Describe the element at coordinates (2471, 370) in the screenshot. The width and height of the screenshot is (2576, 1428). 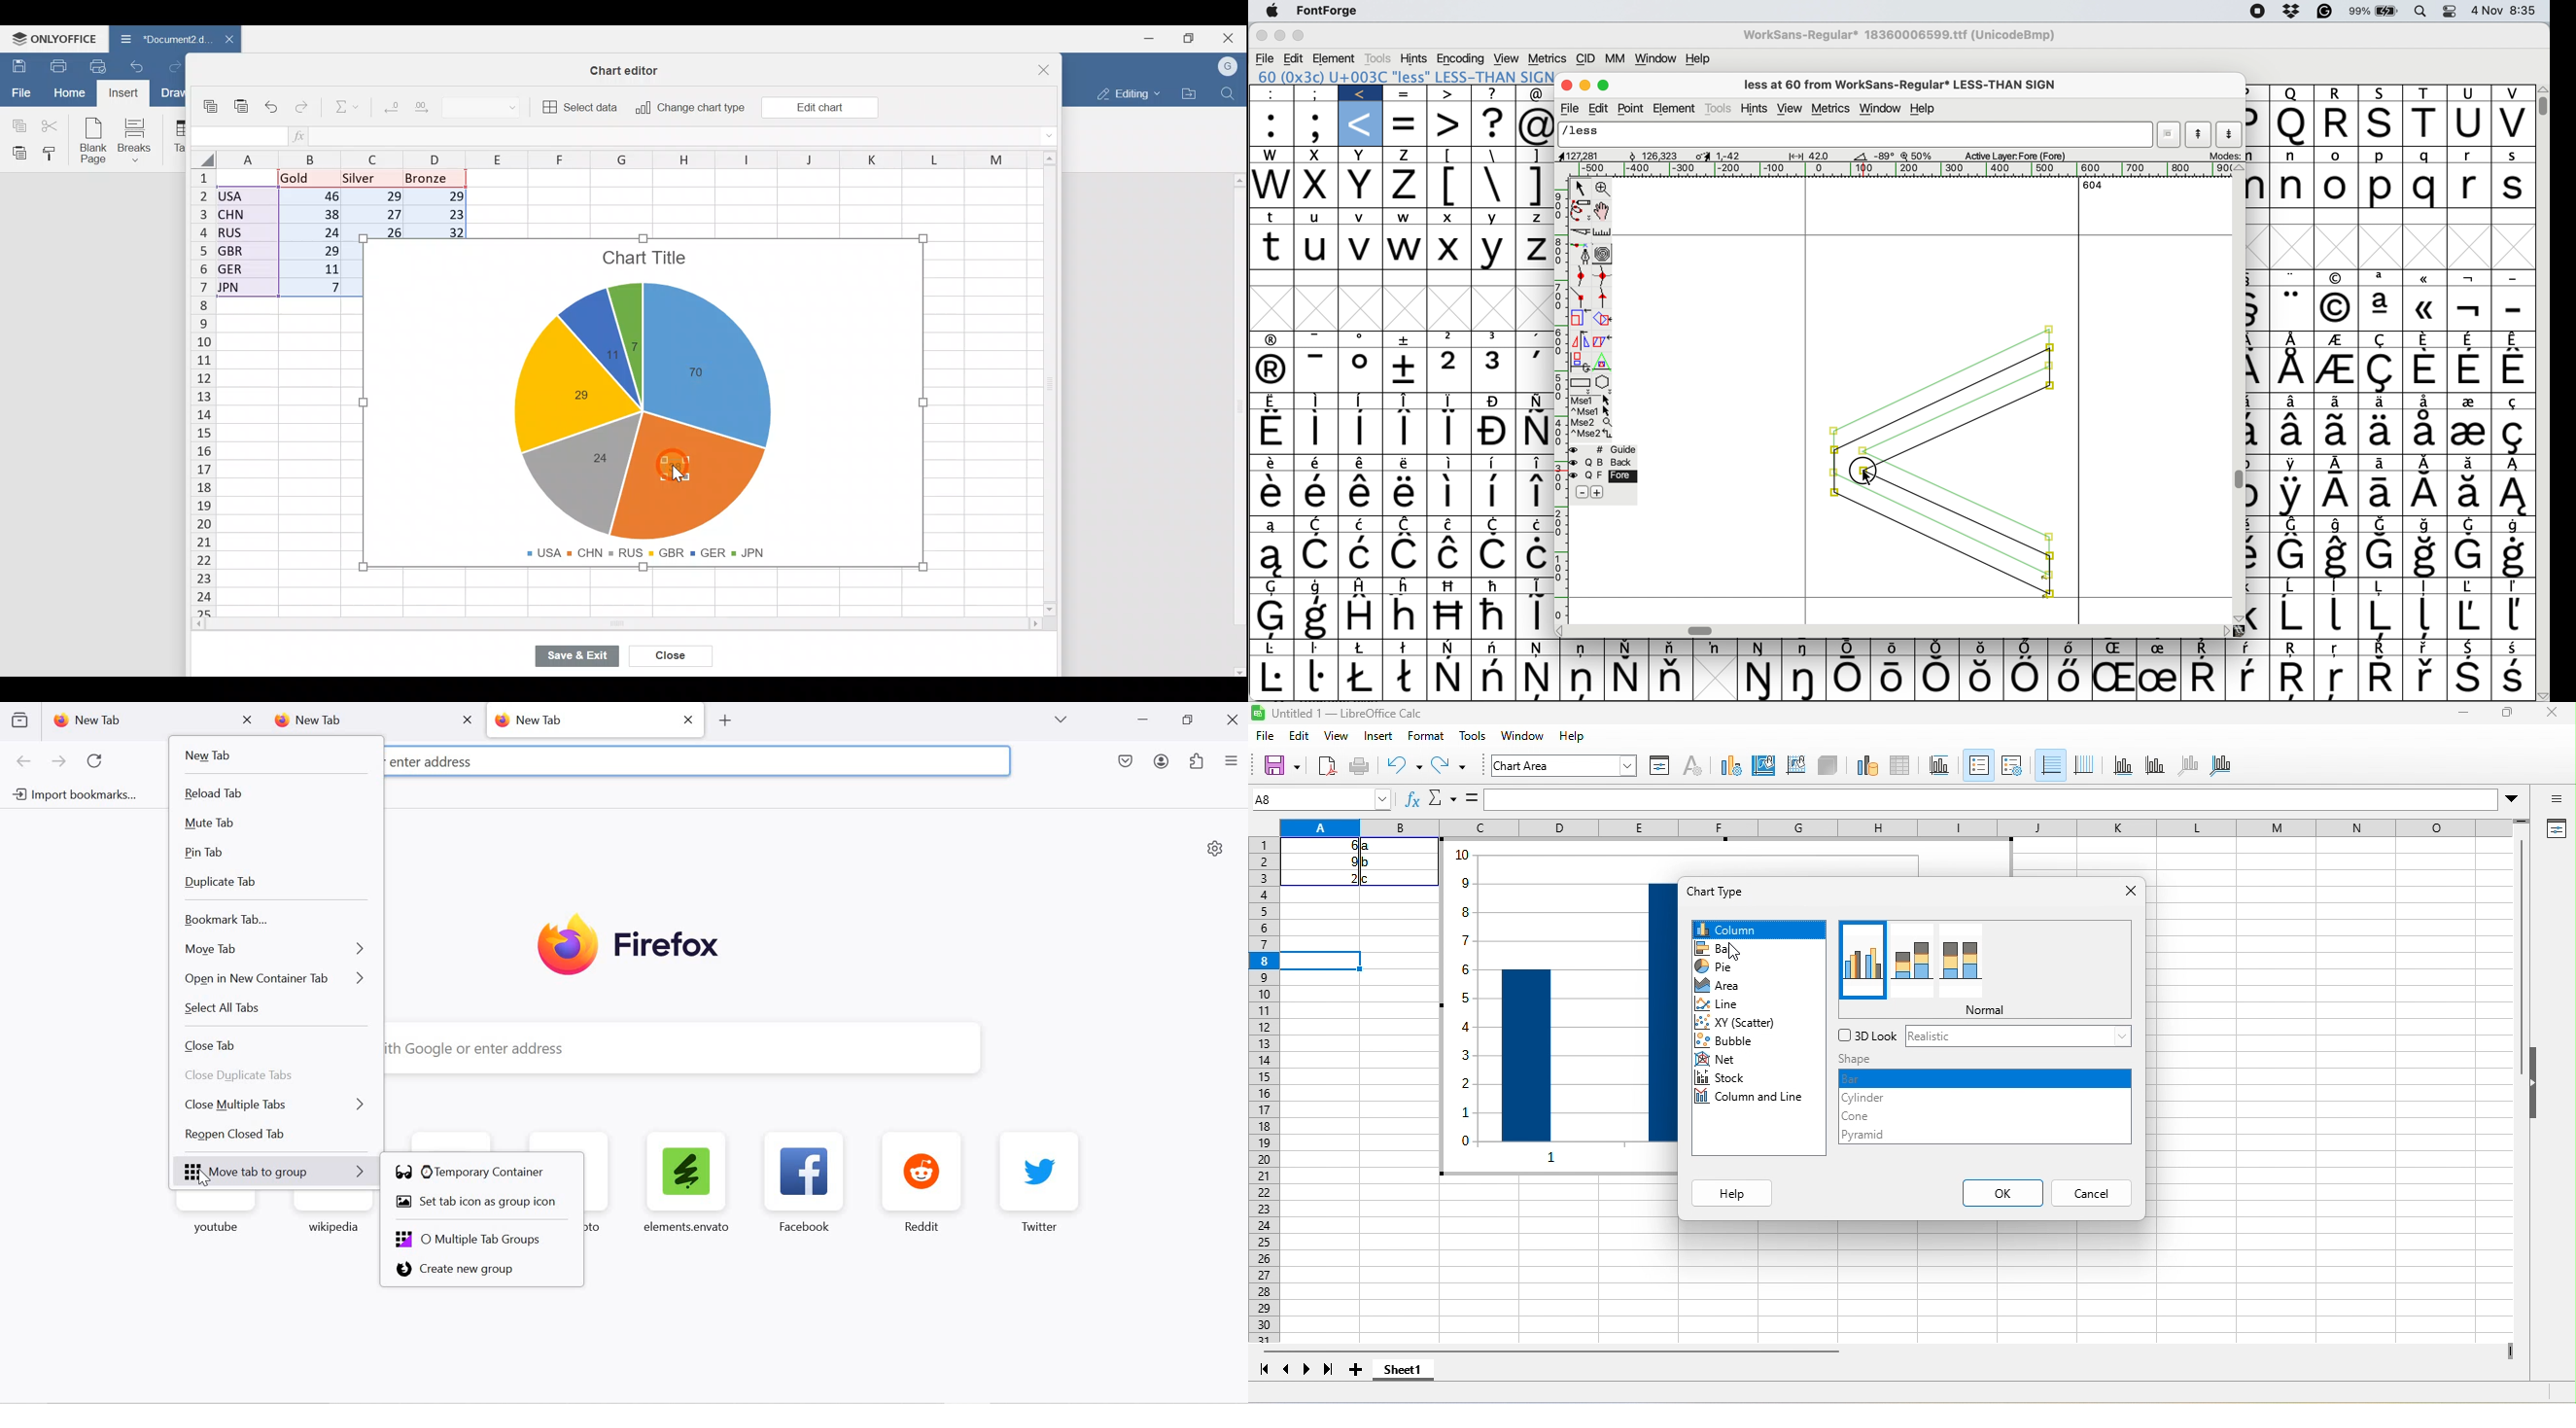
I see `Symbol` at that location.